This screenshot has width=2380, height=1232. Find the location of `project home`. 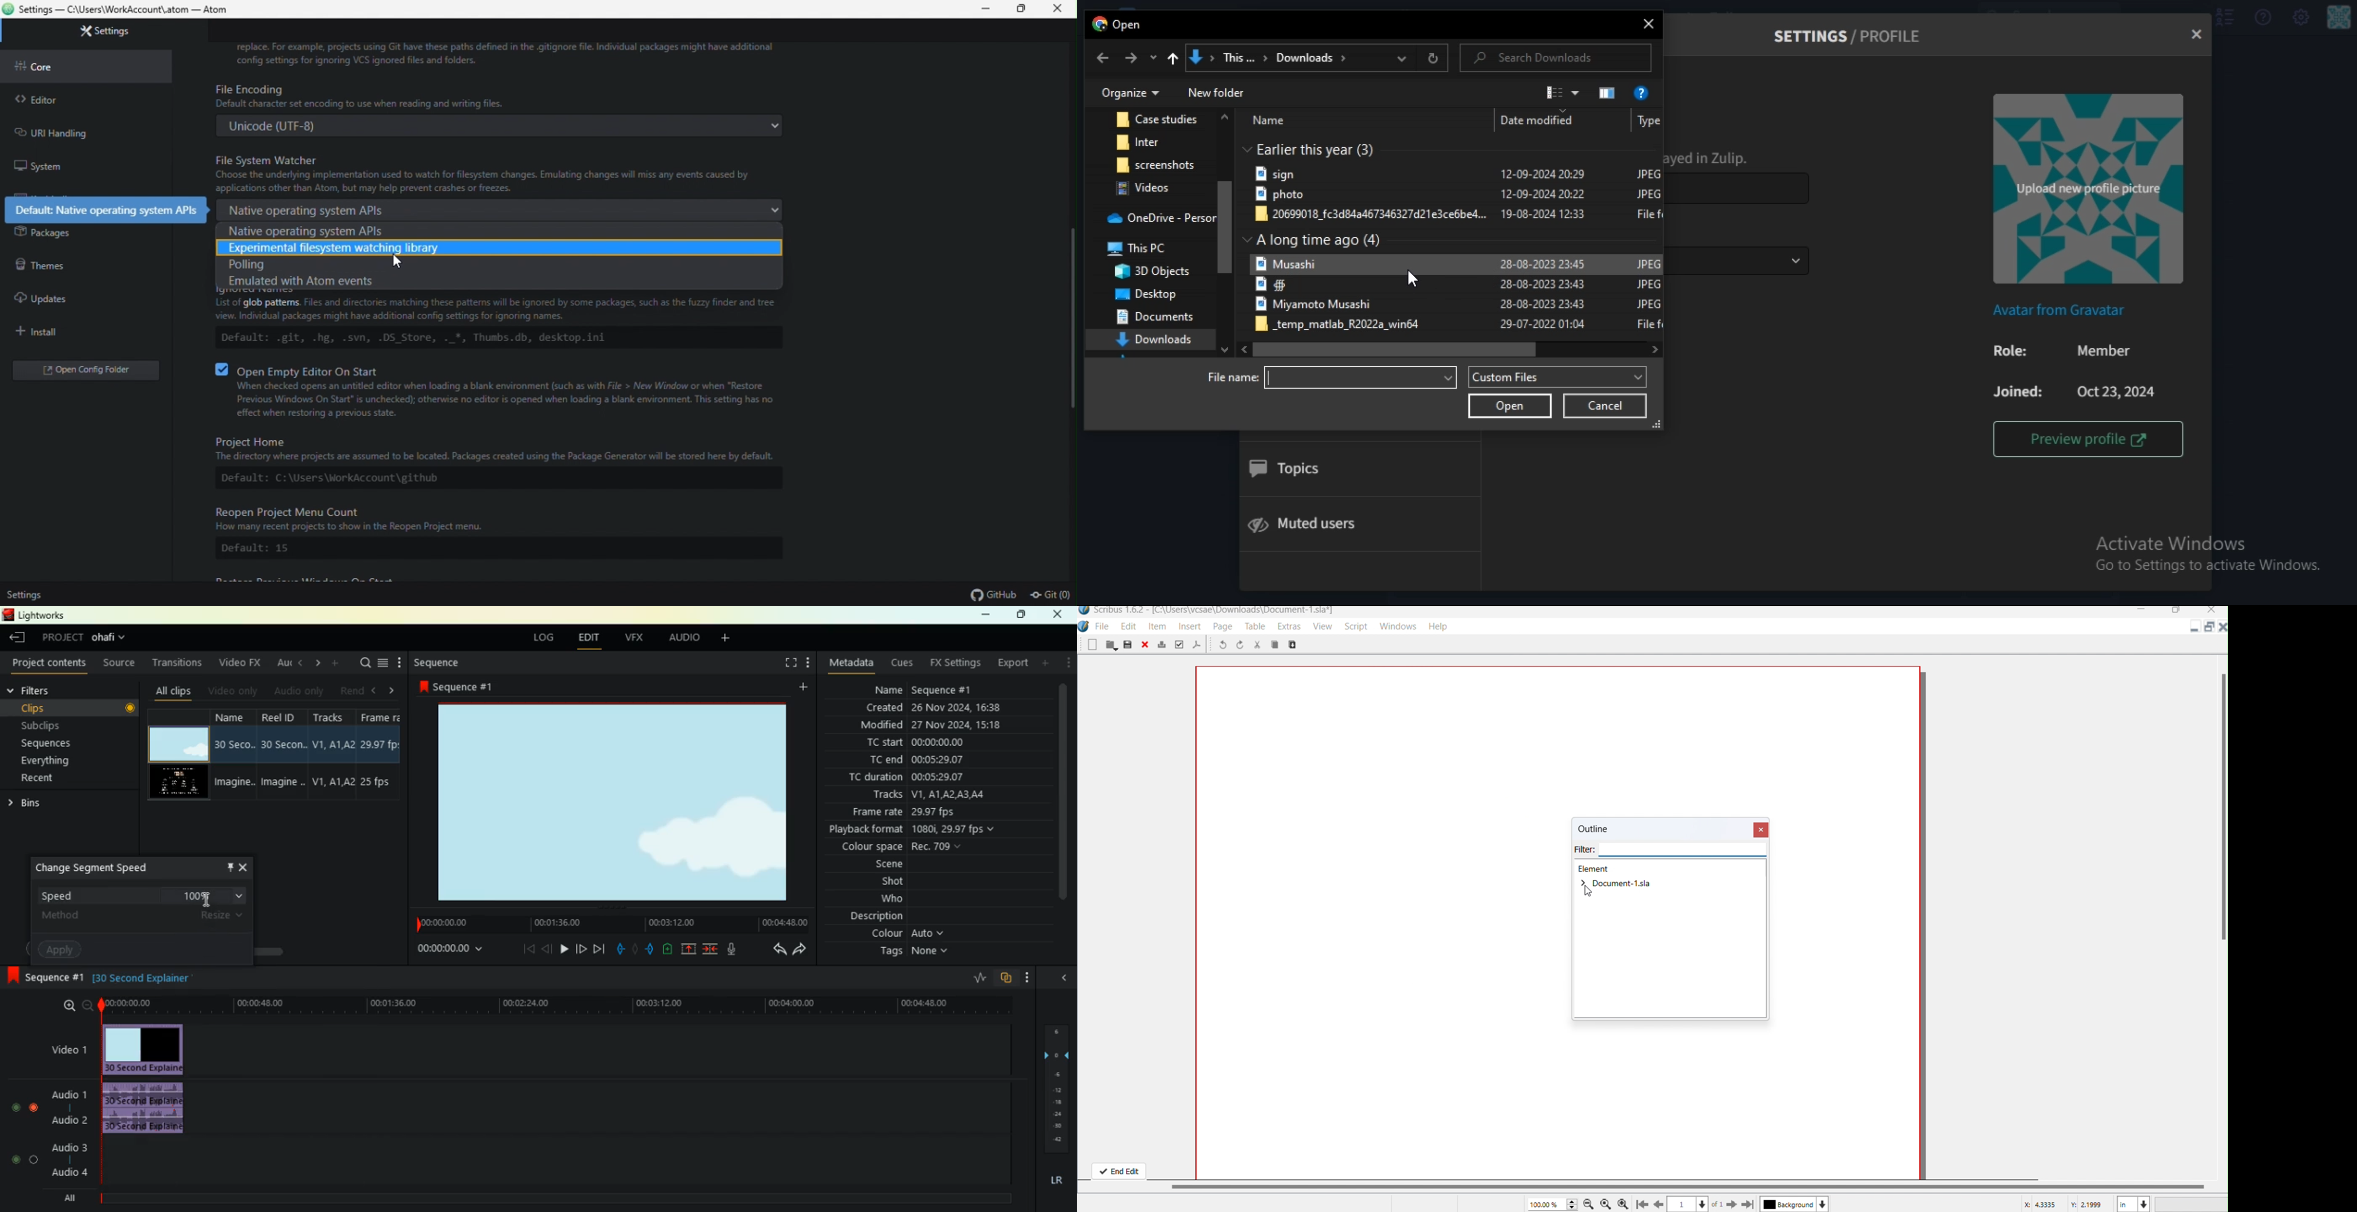

project home is located at coordinates (496, 461).